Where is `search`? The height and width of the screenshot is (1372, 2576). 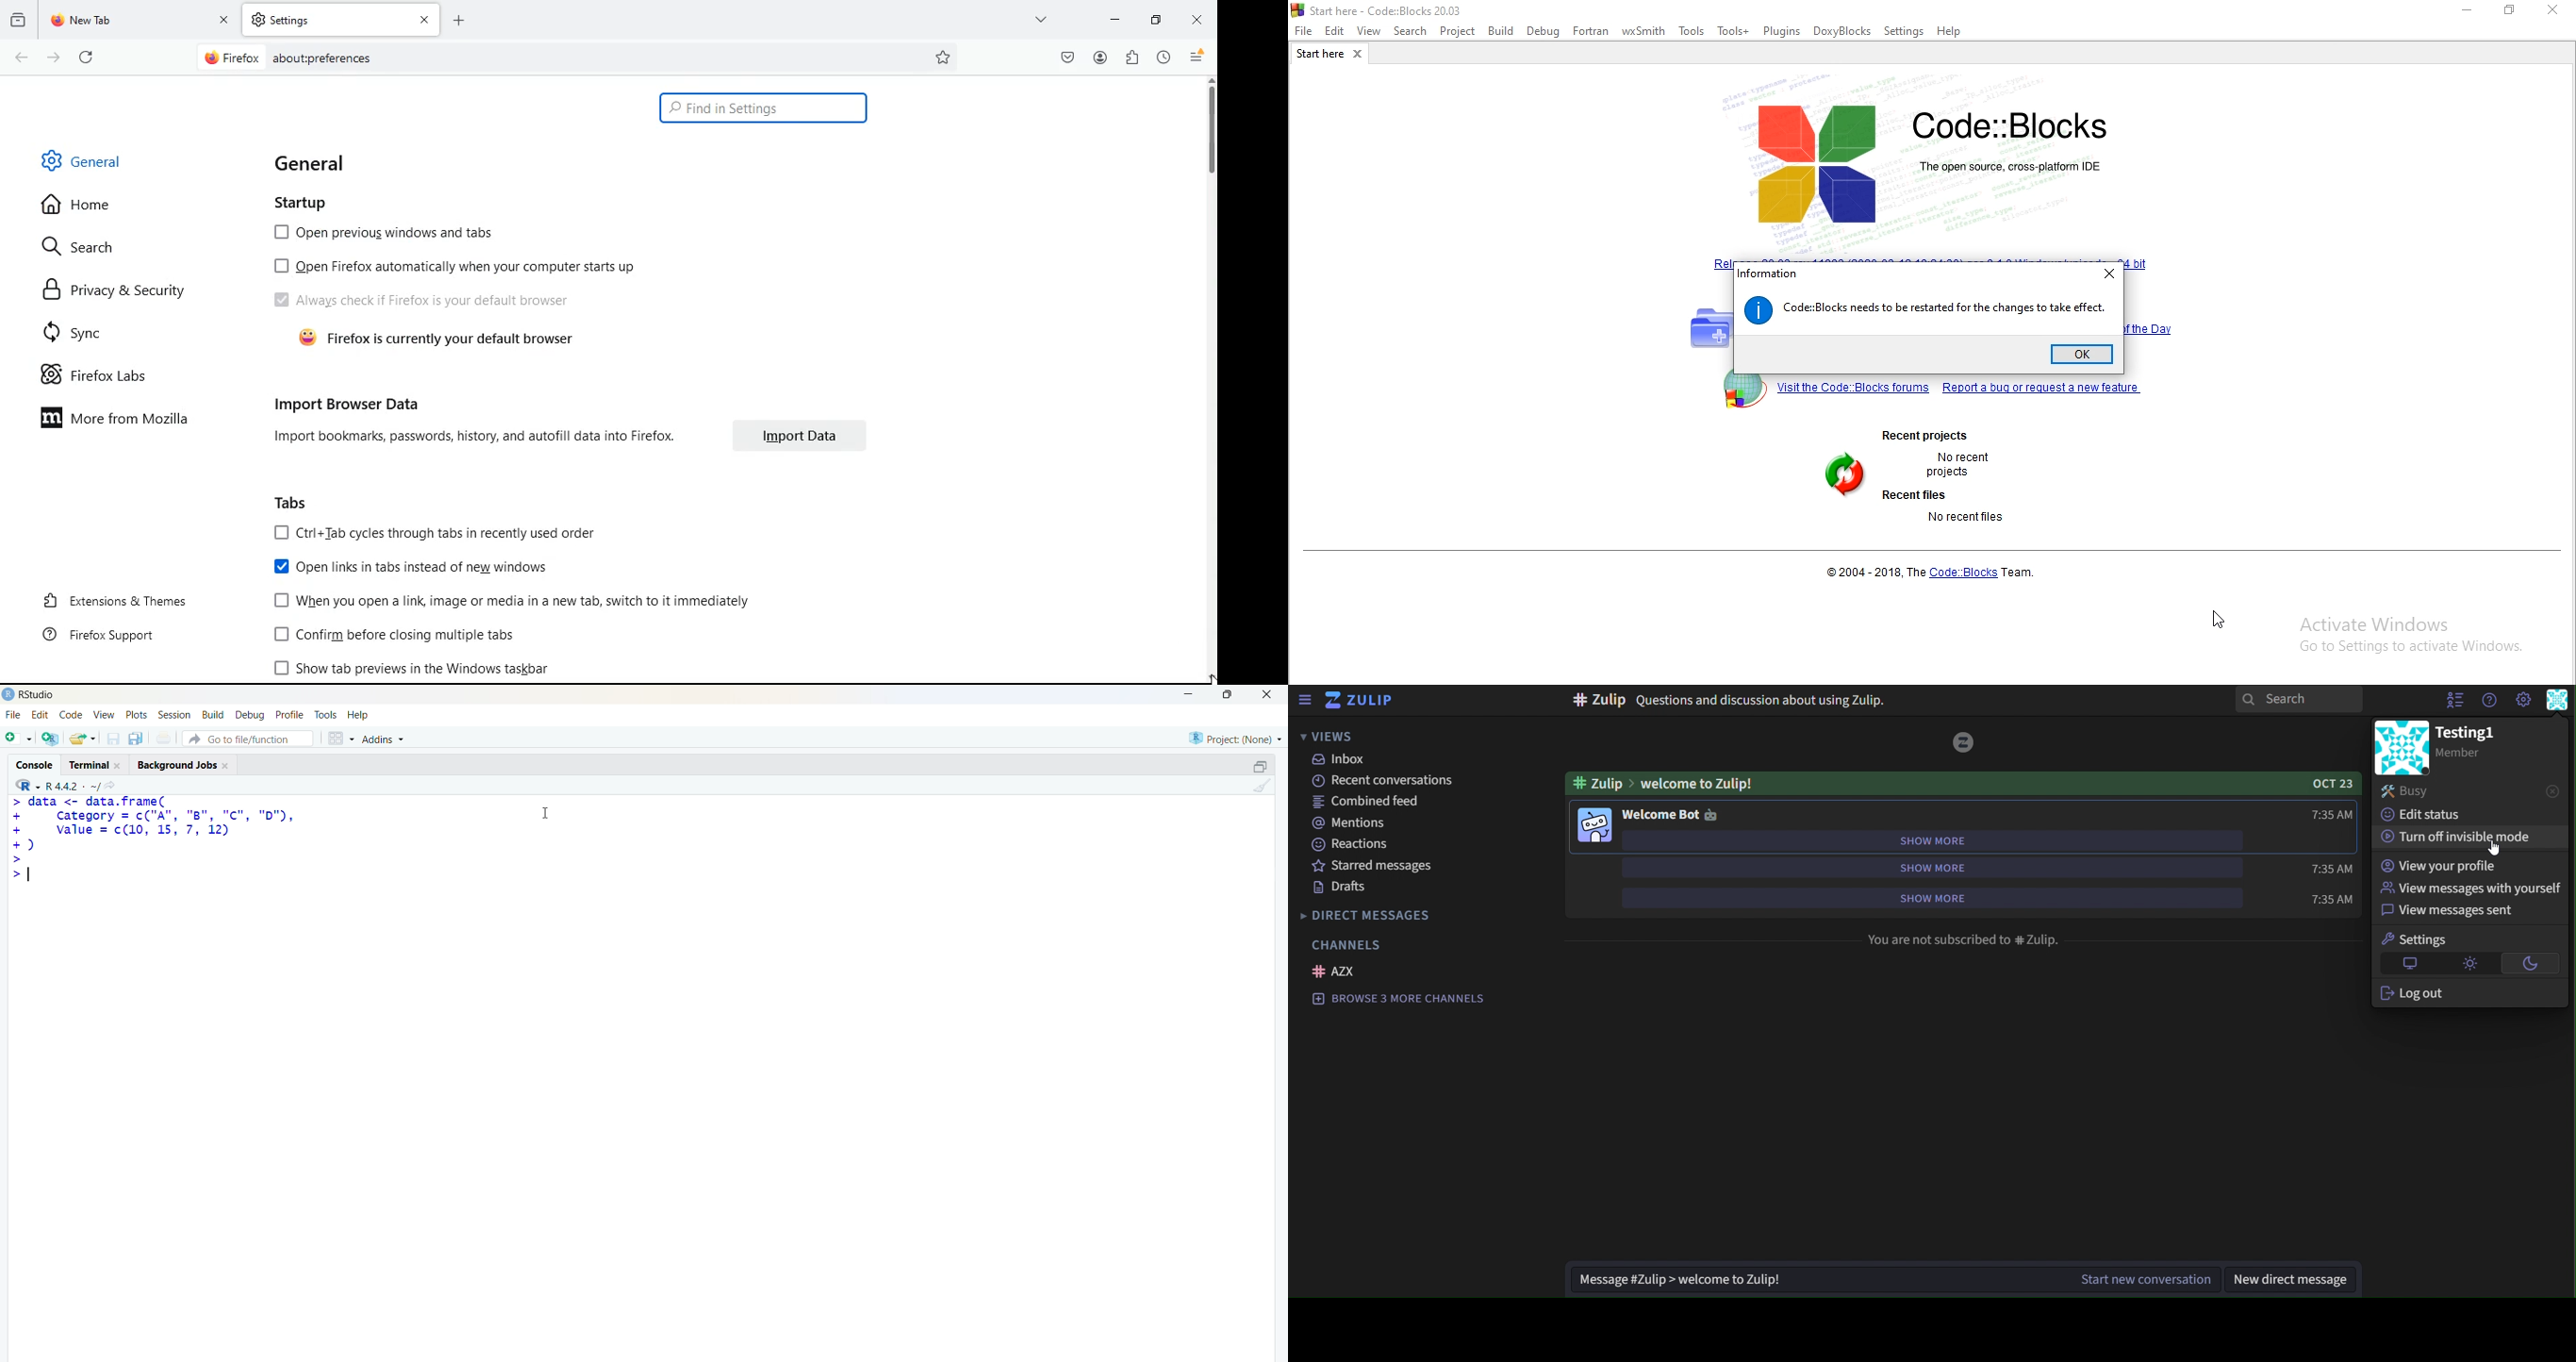
search is located at coordinates (86, 249).